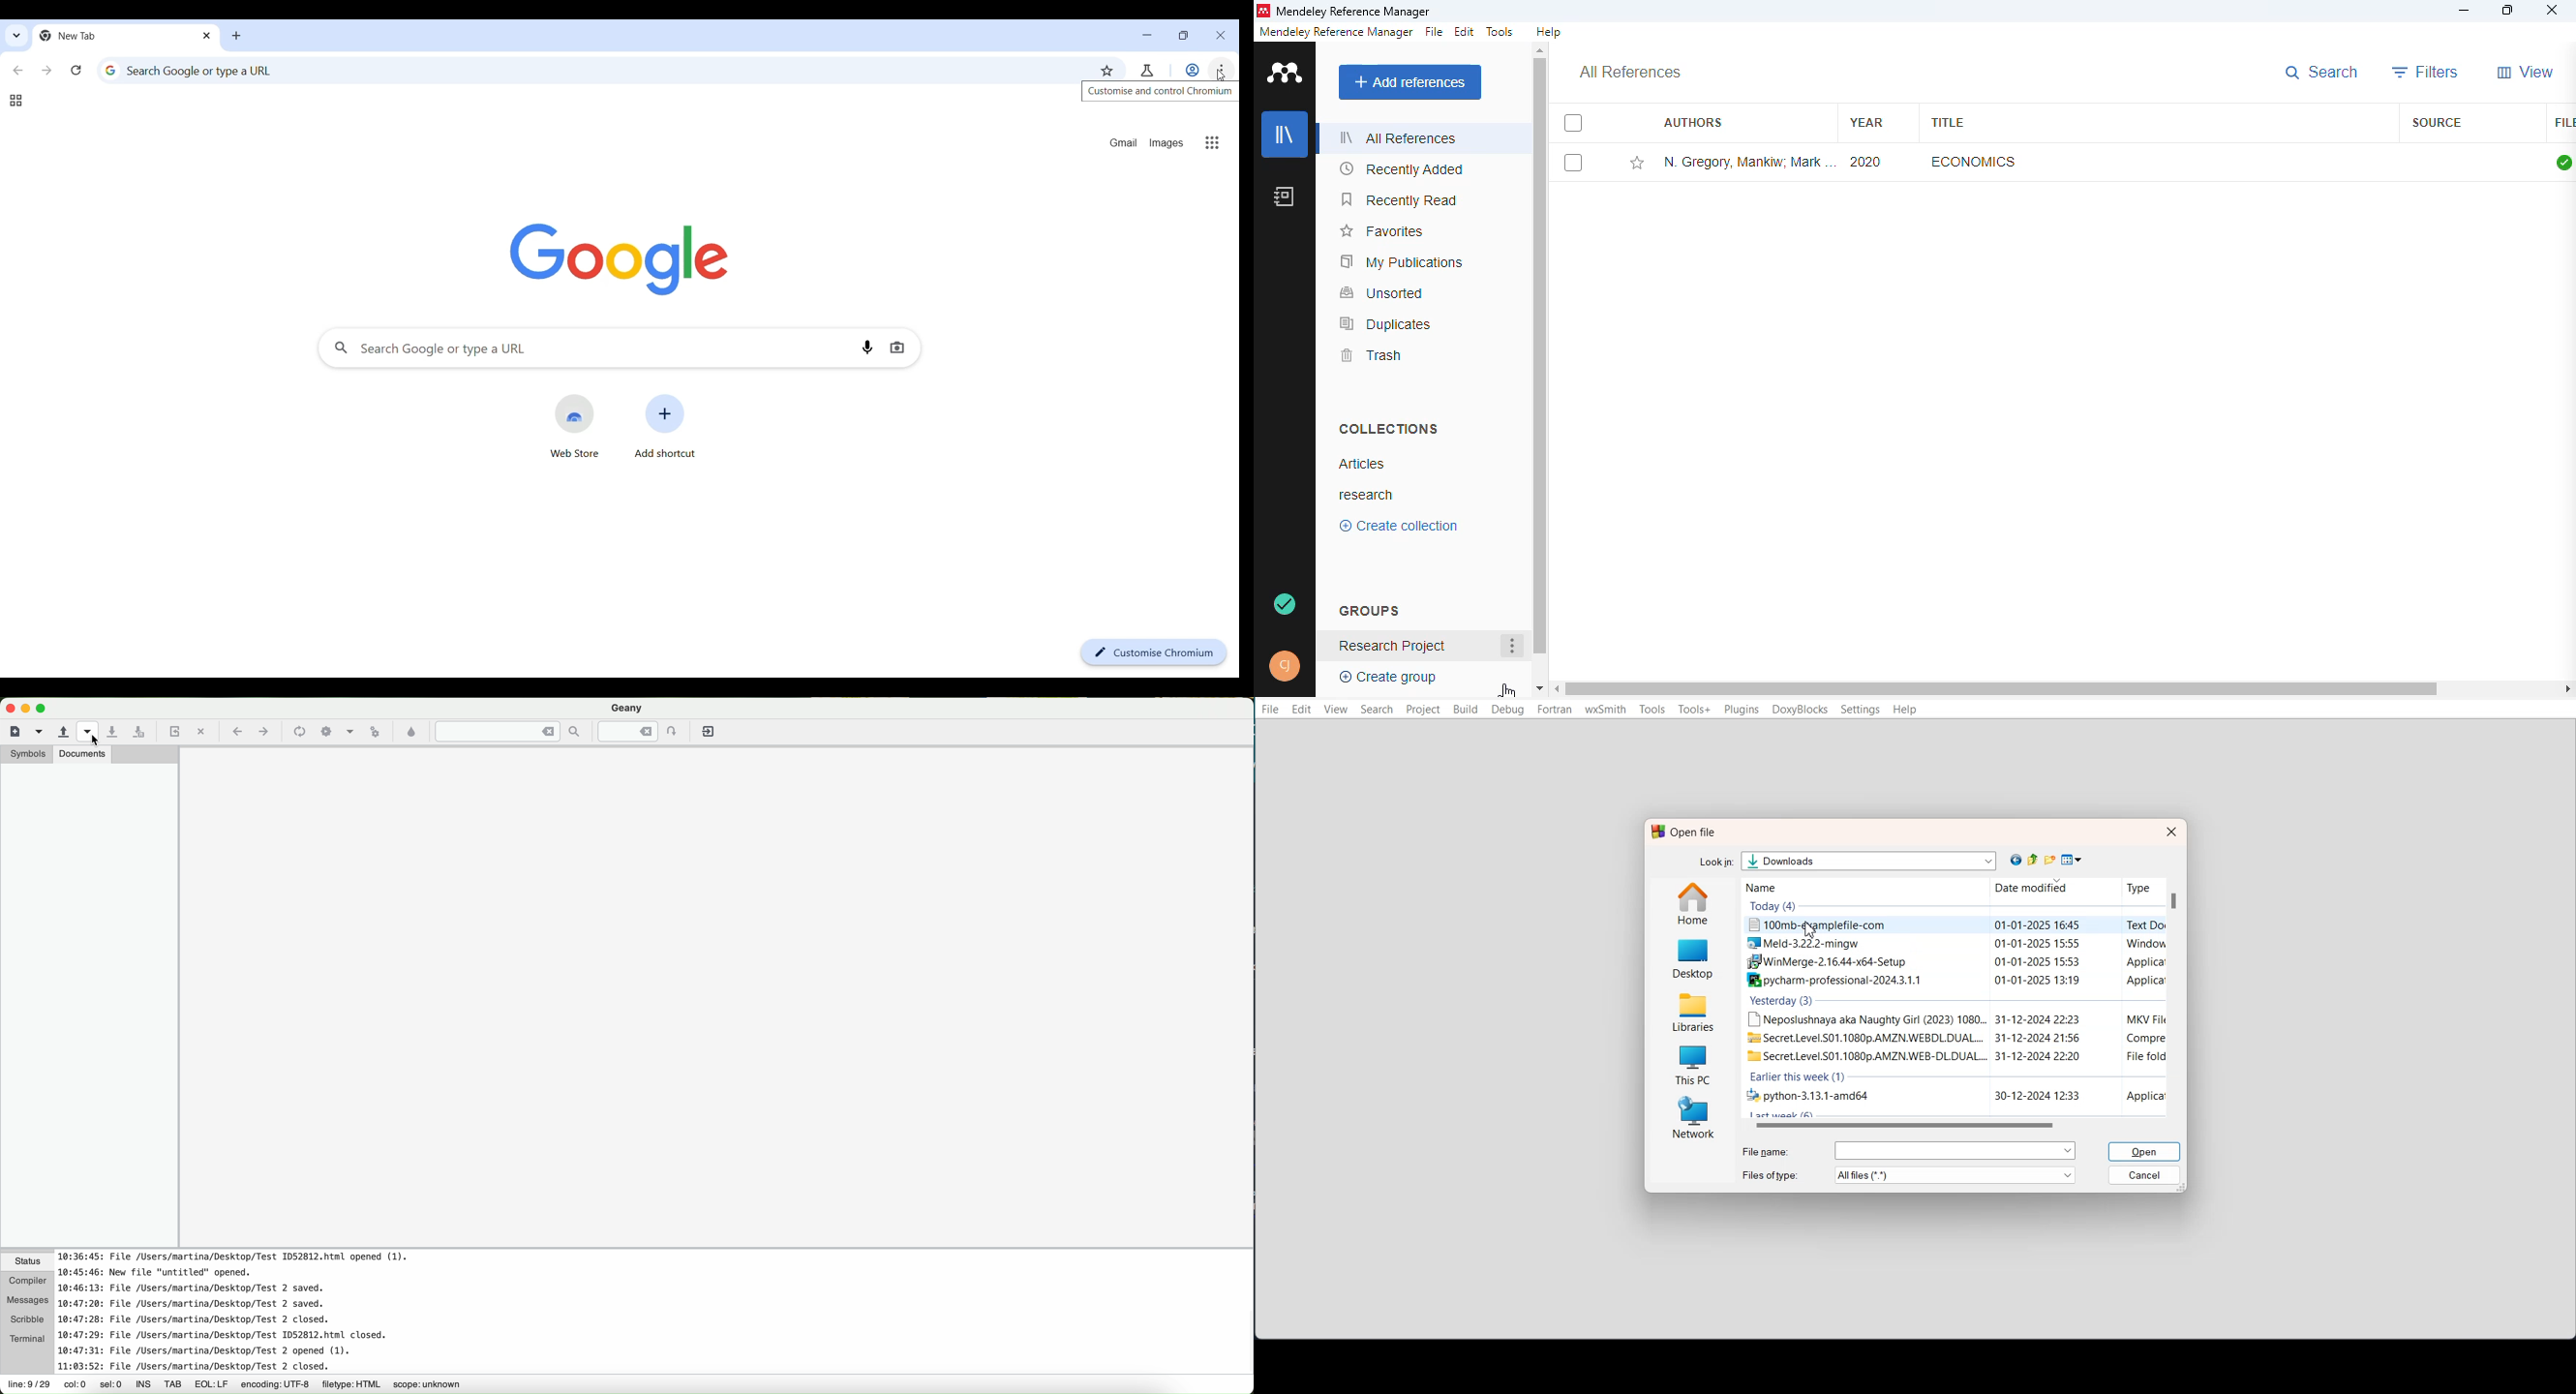 This screenshot has width=2576, height=1400. Describe the element at coordinates (1866, 162) in the screenshot. I see `2020` at that location.